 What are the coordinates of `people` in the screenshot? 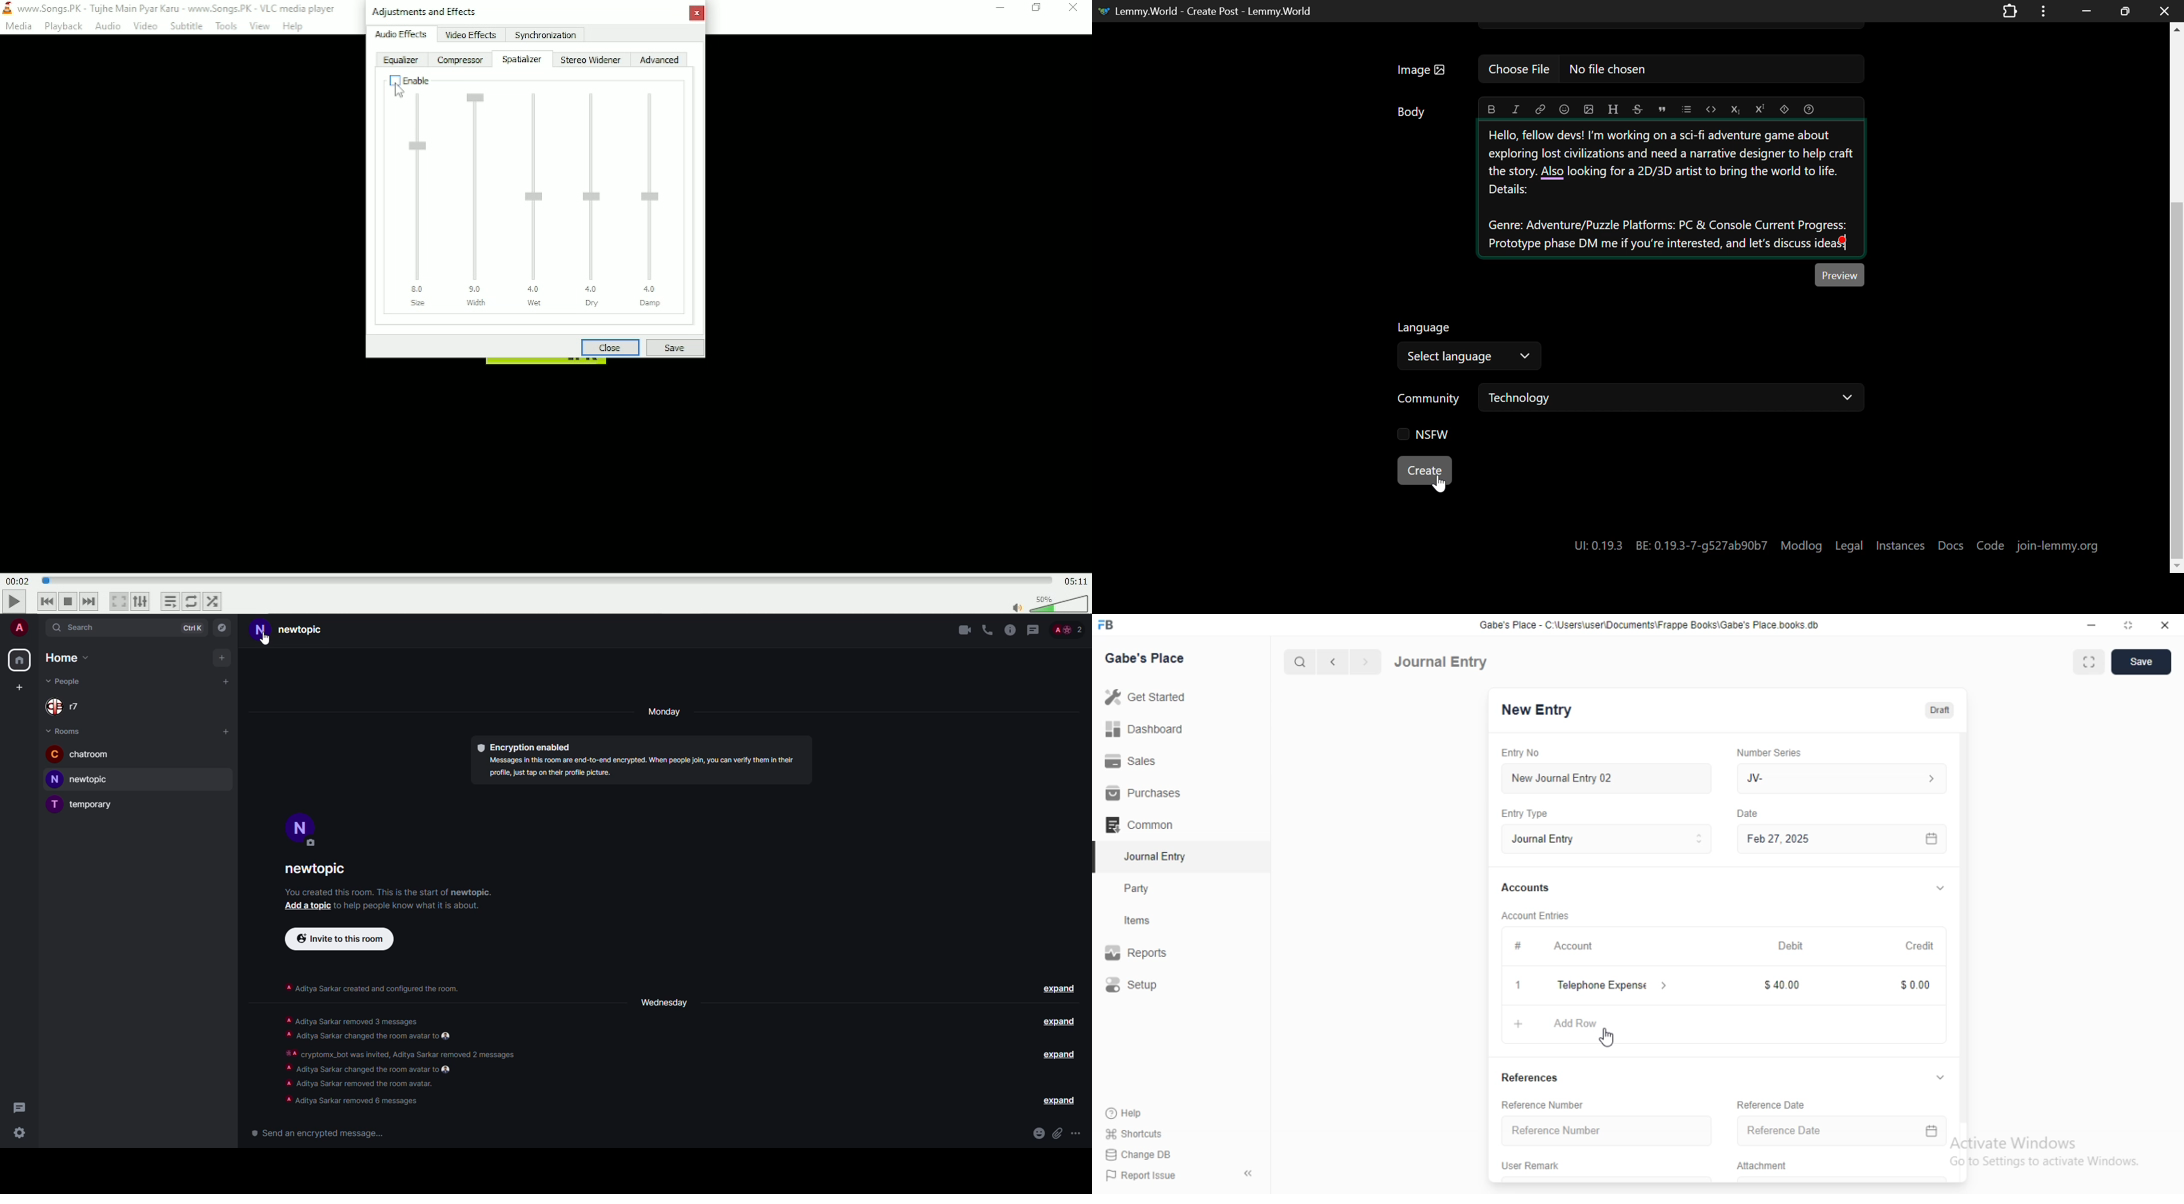 It's located at (69, 708).